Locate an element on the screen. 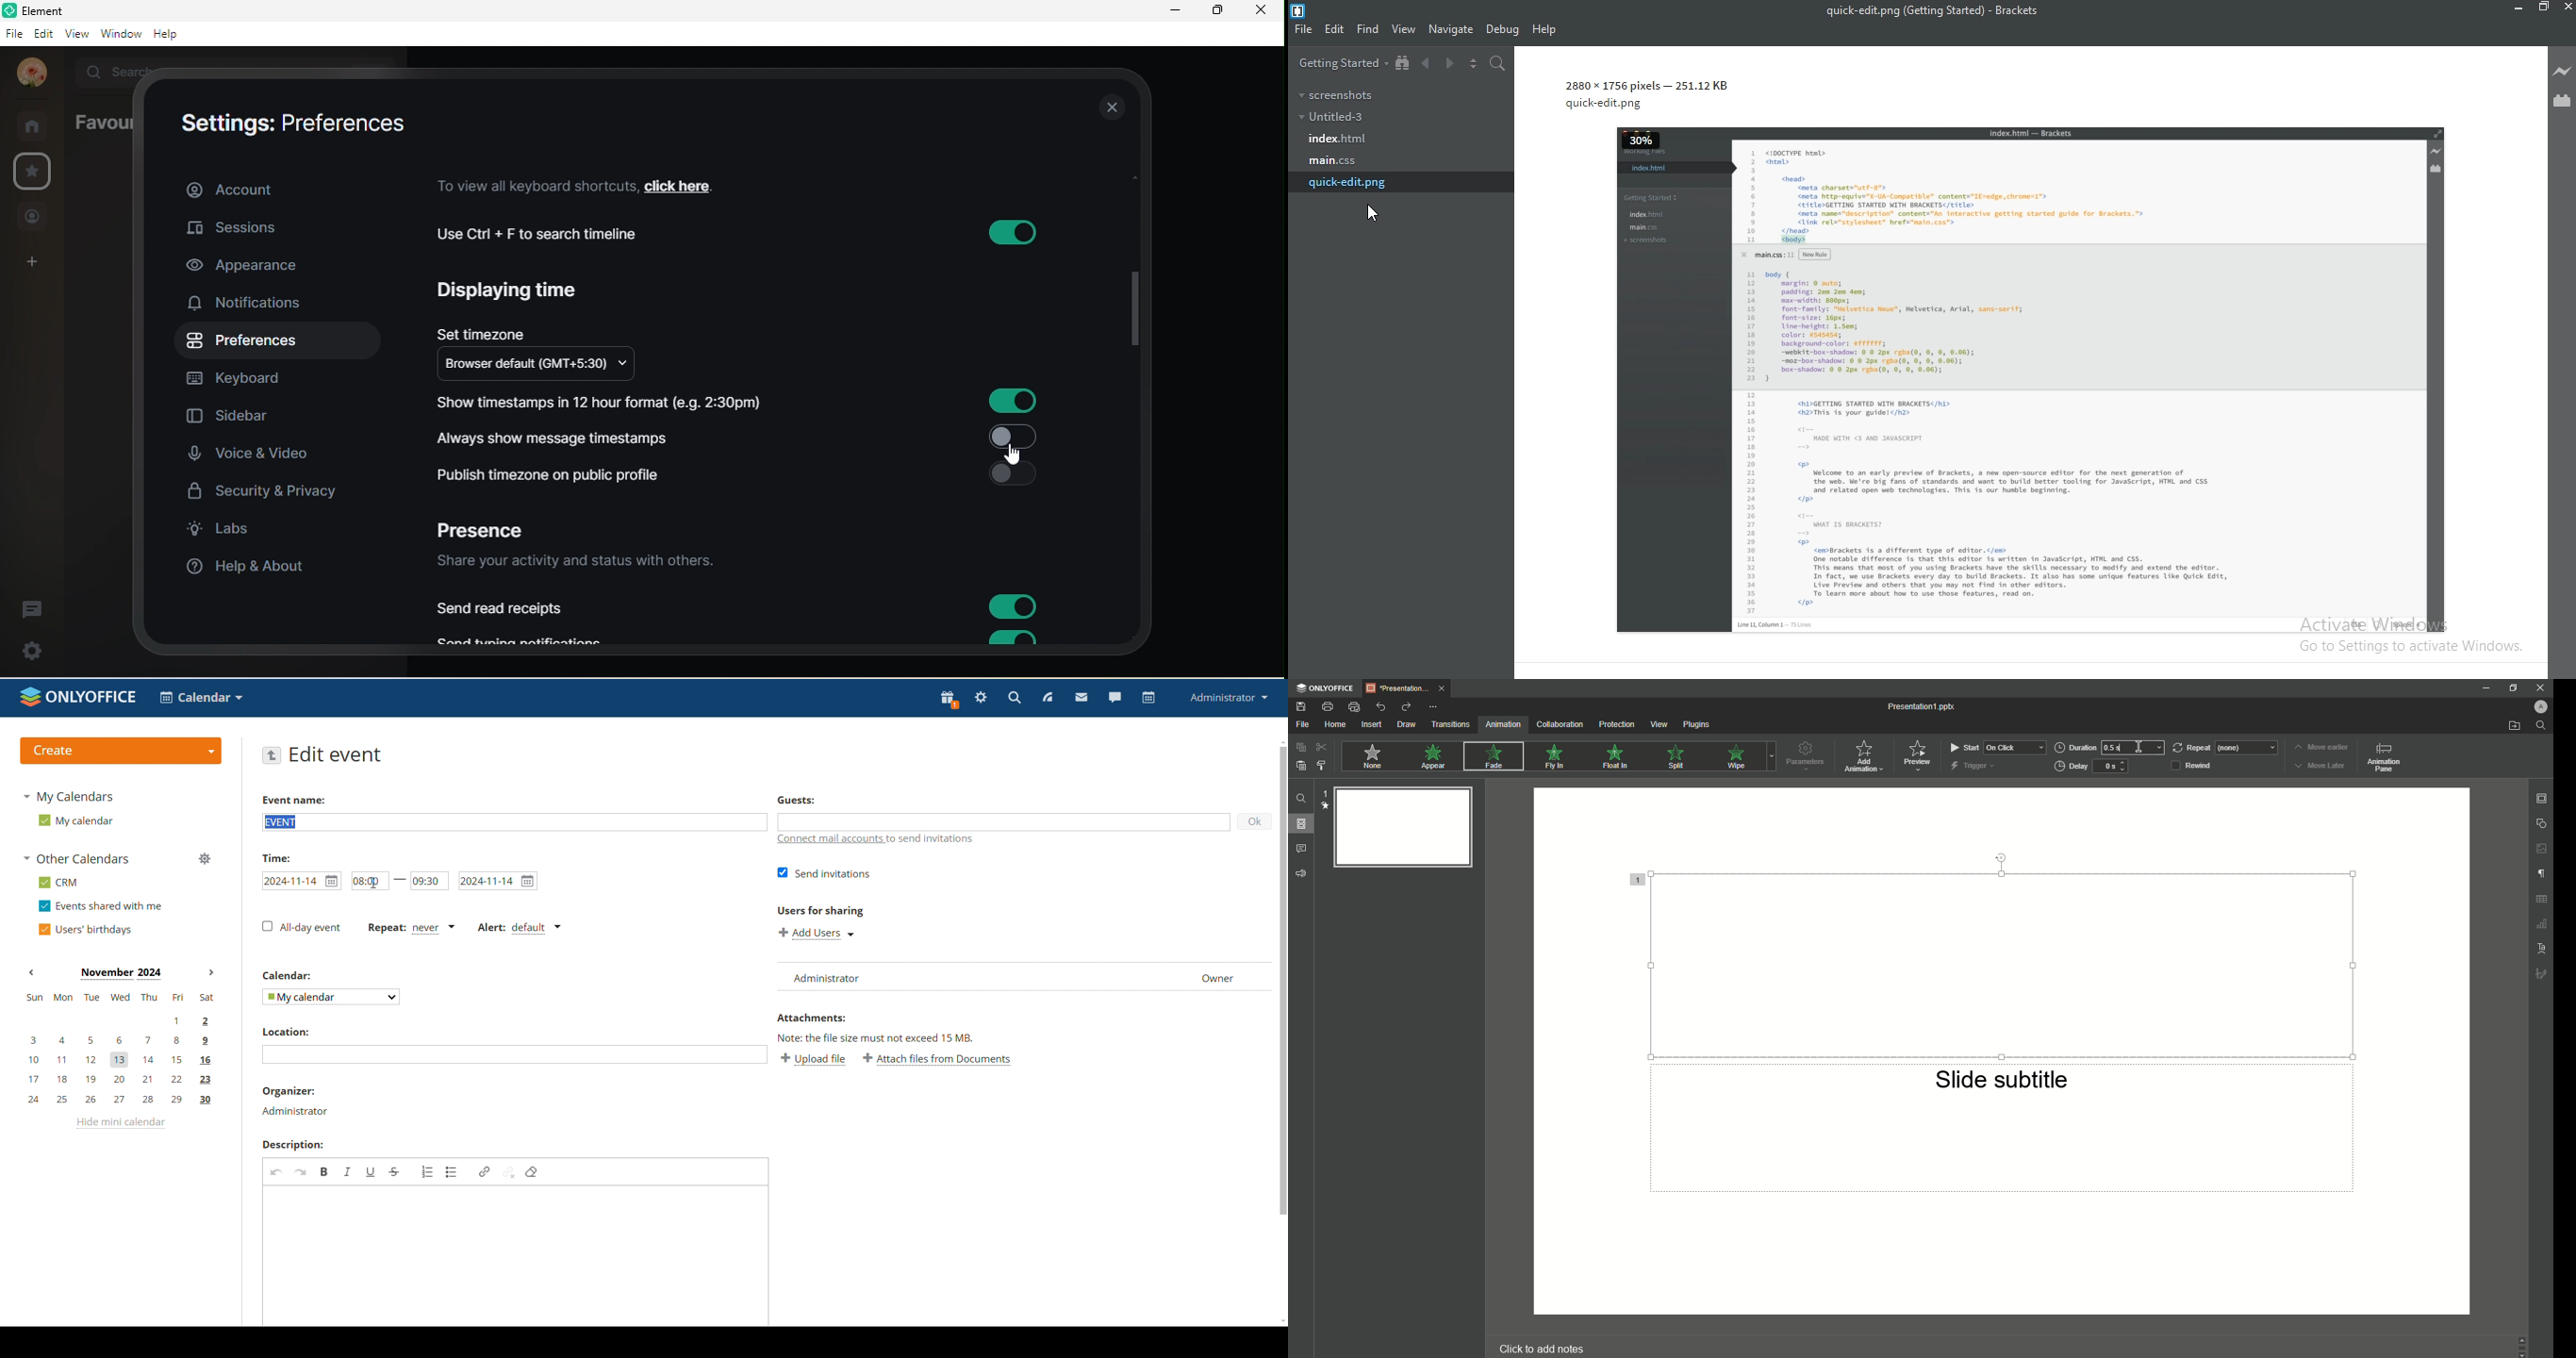  keyboard is located at coordinates (248, 378).